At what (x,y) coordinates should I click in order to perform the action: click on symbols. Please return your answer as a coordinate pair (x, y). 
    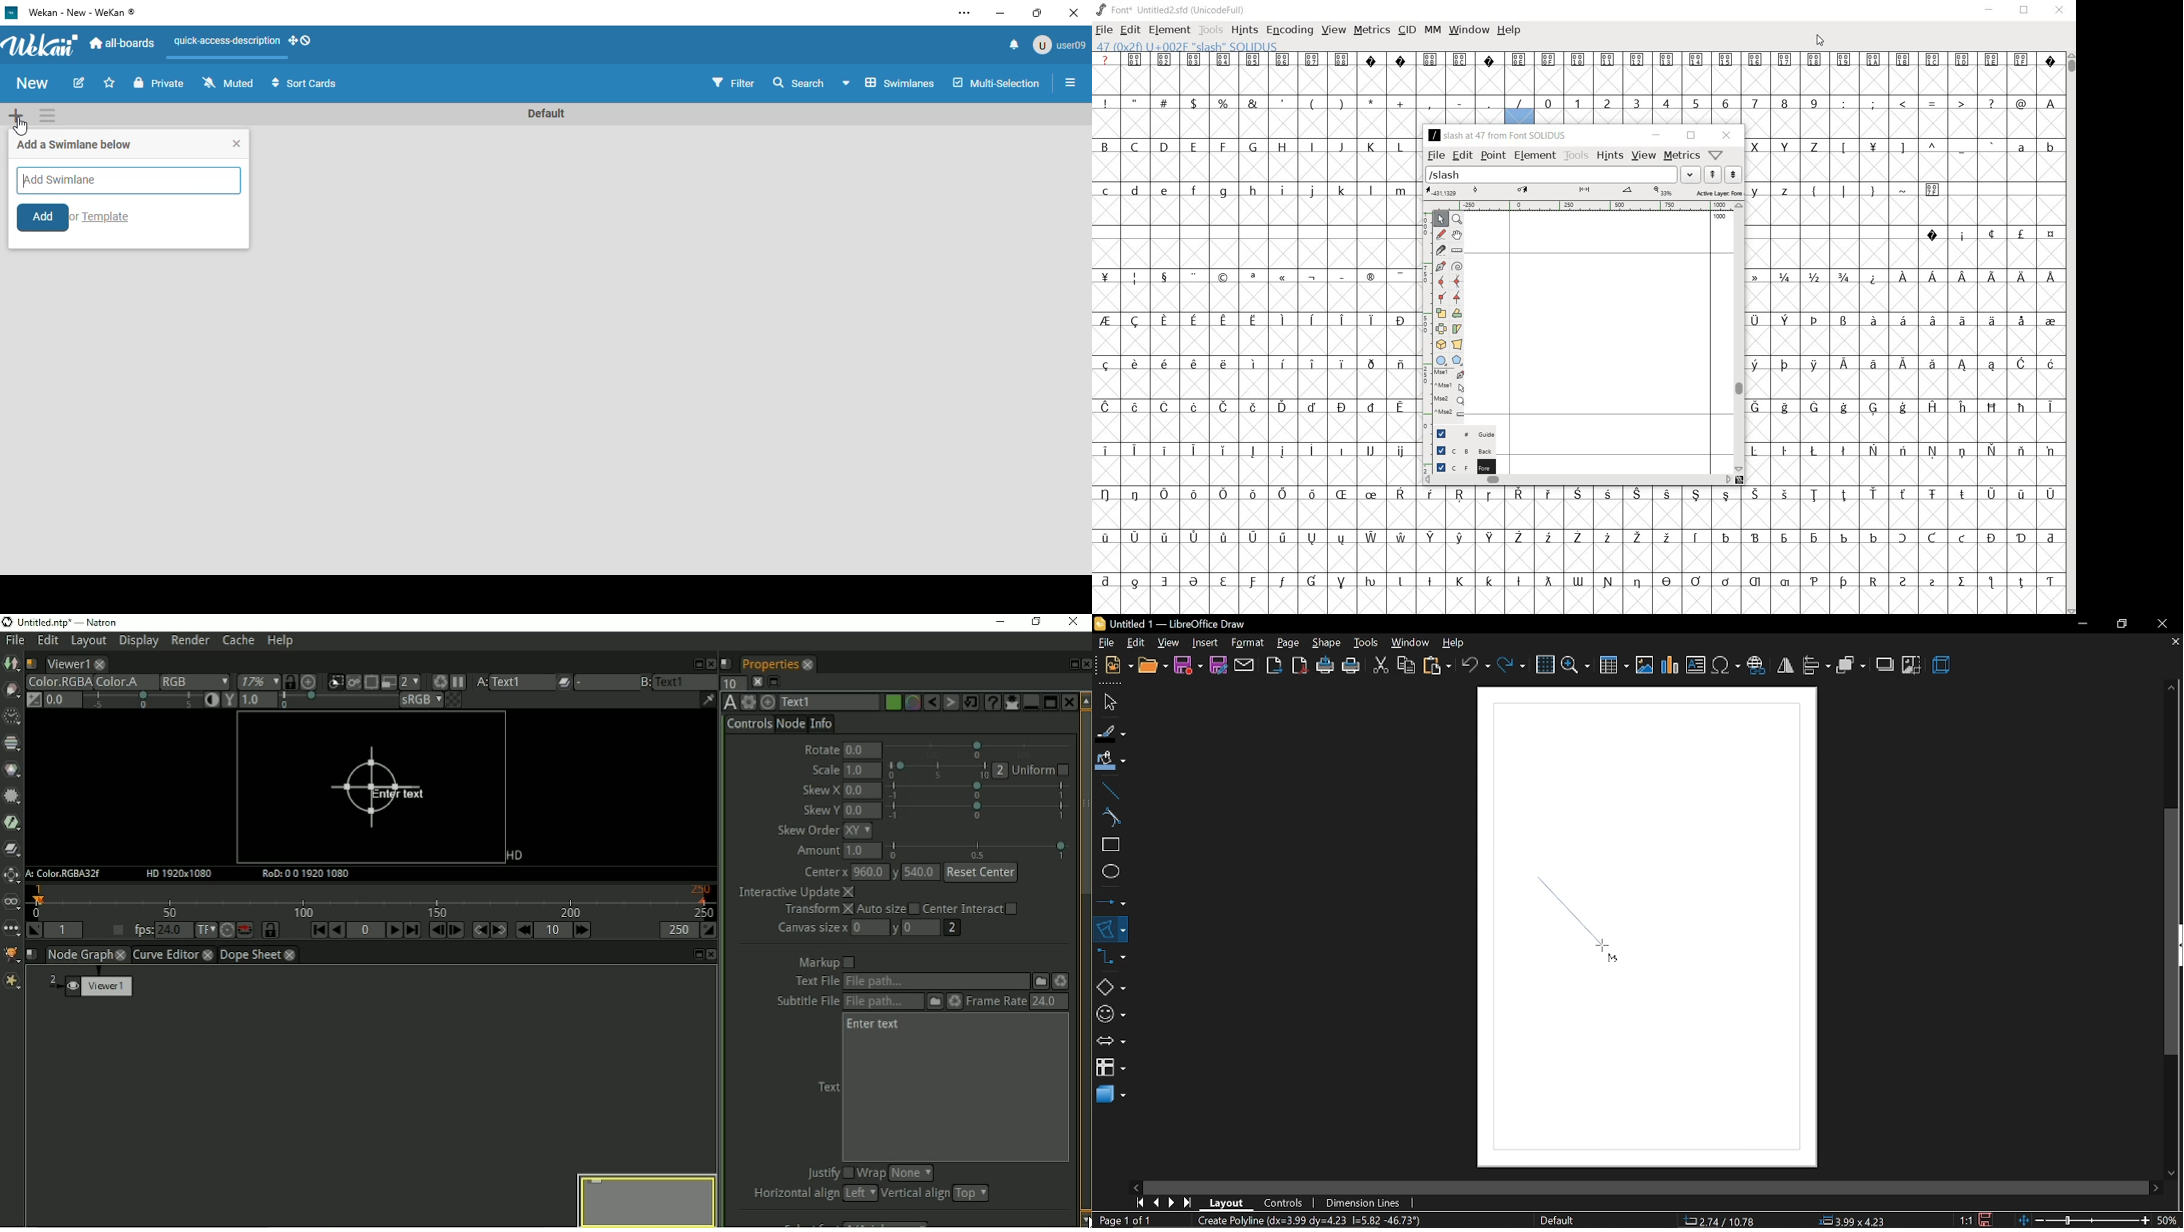
    Looking at the image, I should click on (1915, 147).